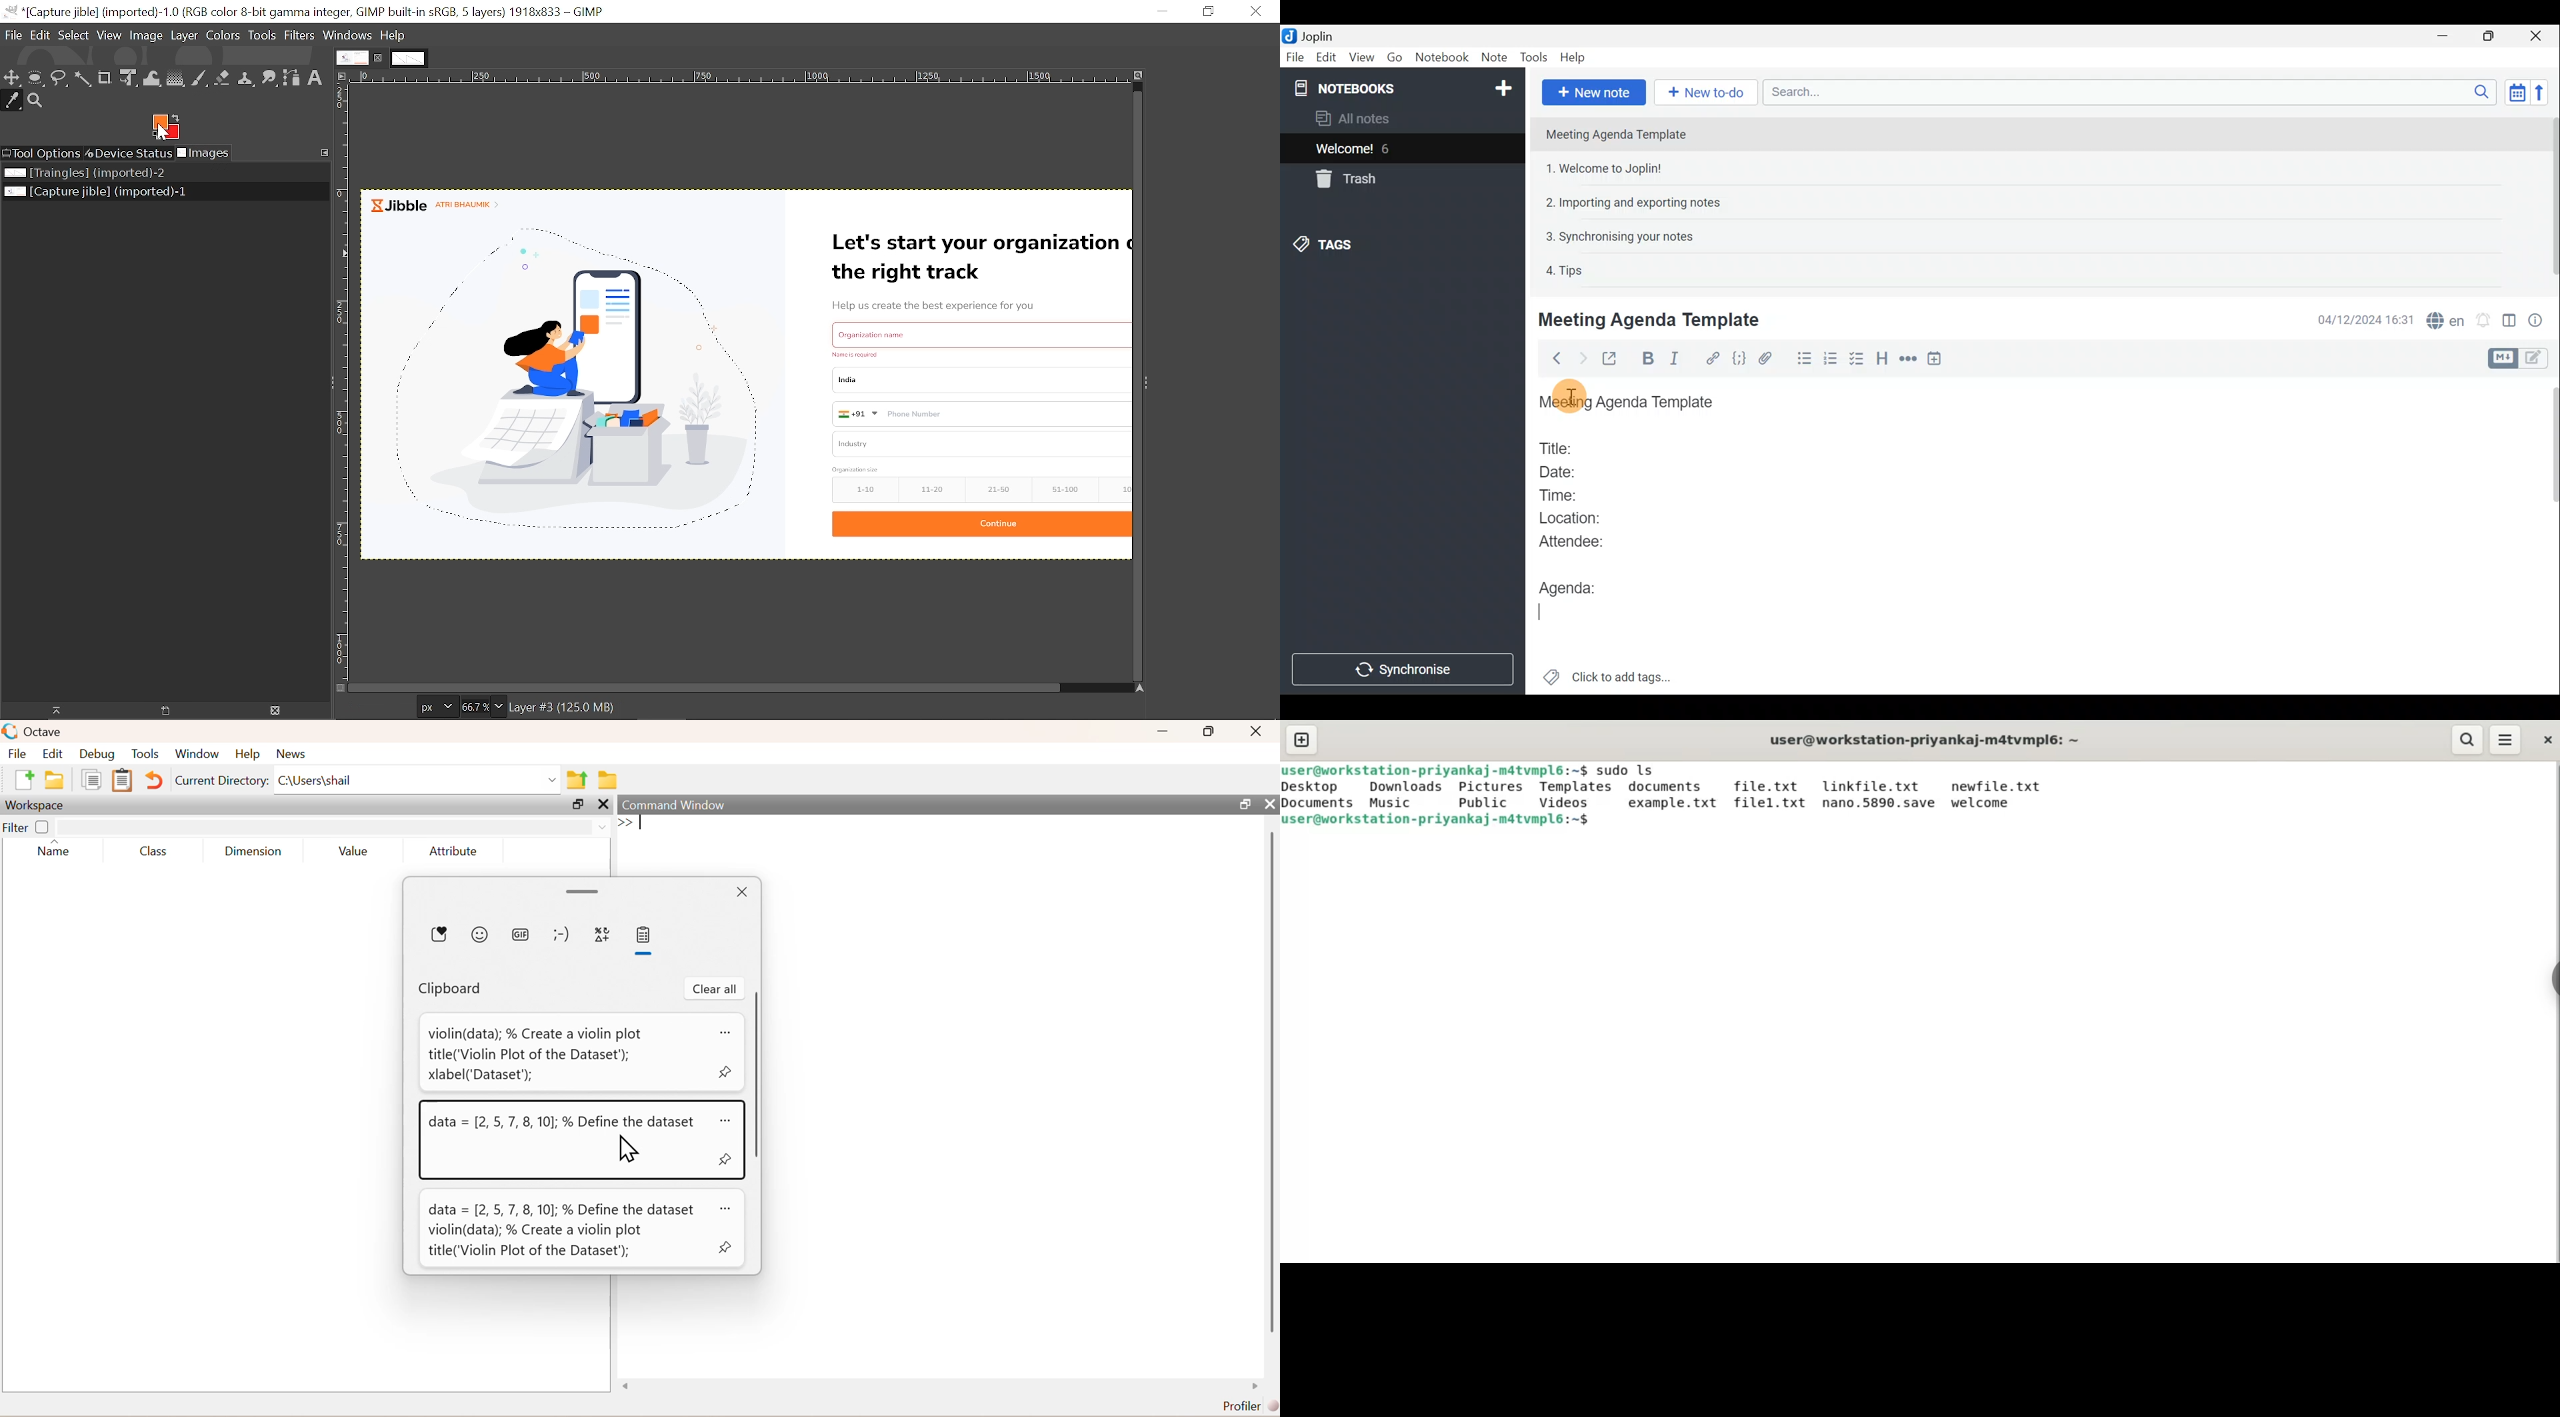  Describe the element at coordinates (315, 780) in the screenshot. I see `C\Users\shail` at that location.